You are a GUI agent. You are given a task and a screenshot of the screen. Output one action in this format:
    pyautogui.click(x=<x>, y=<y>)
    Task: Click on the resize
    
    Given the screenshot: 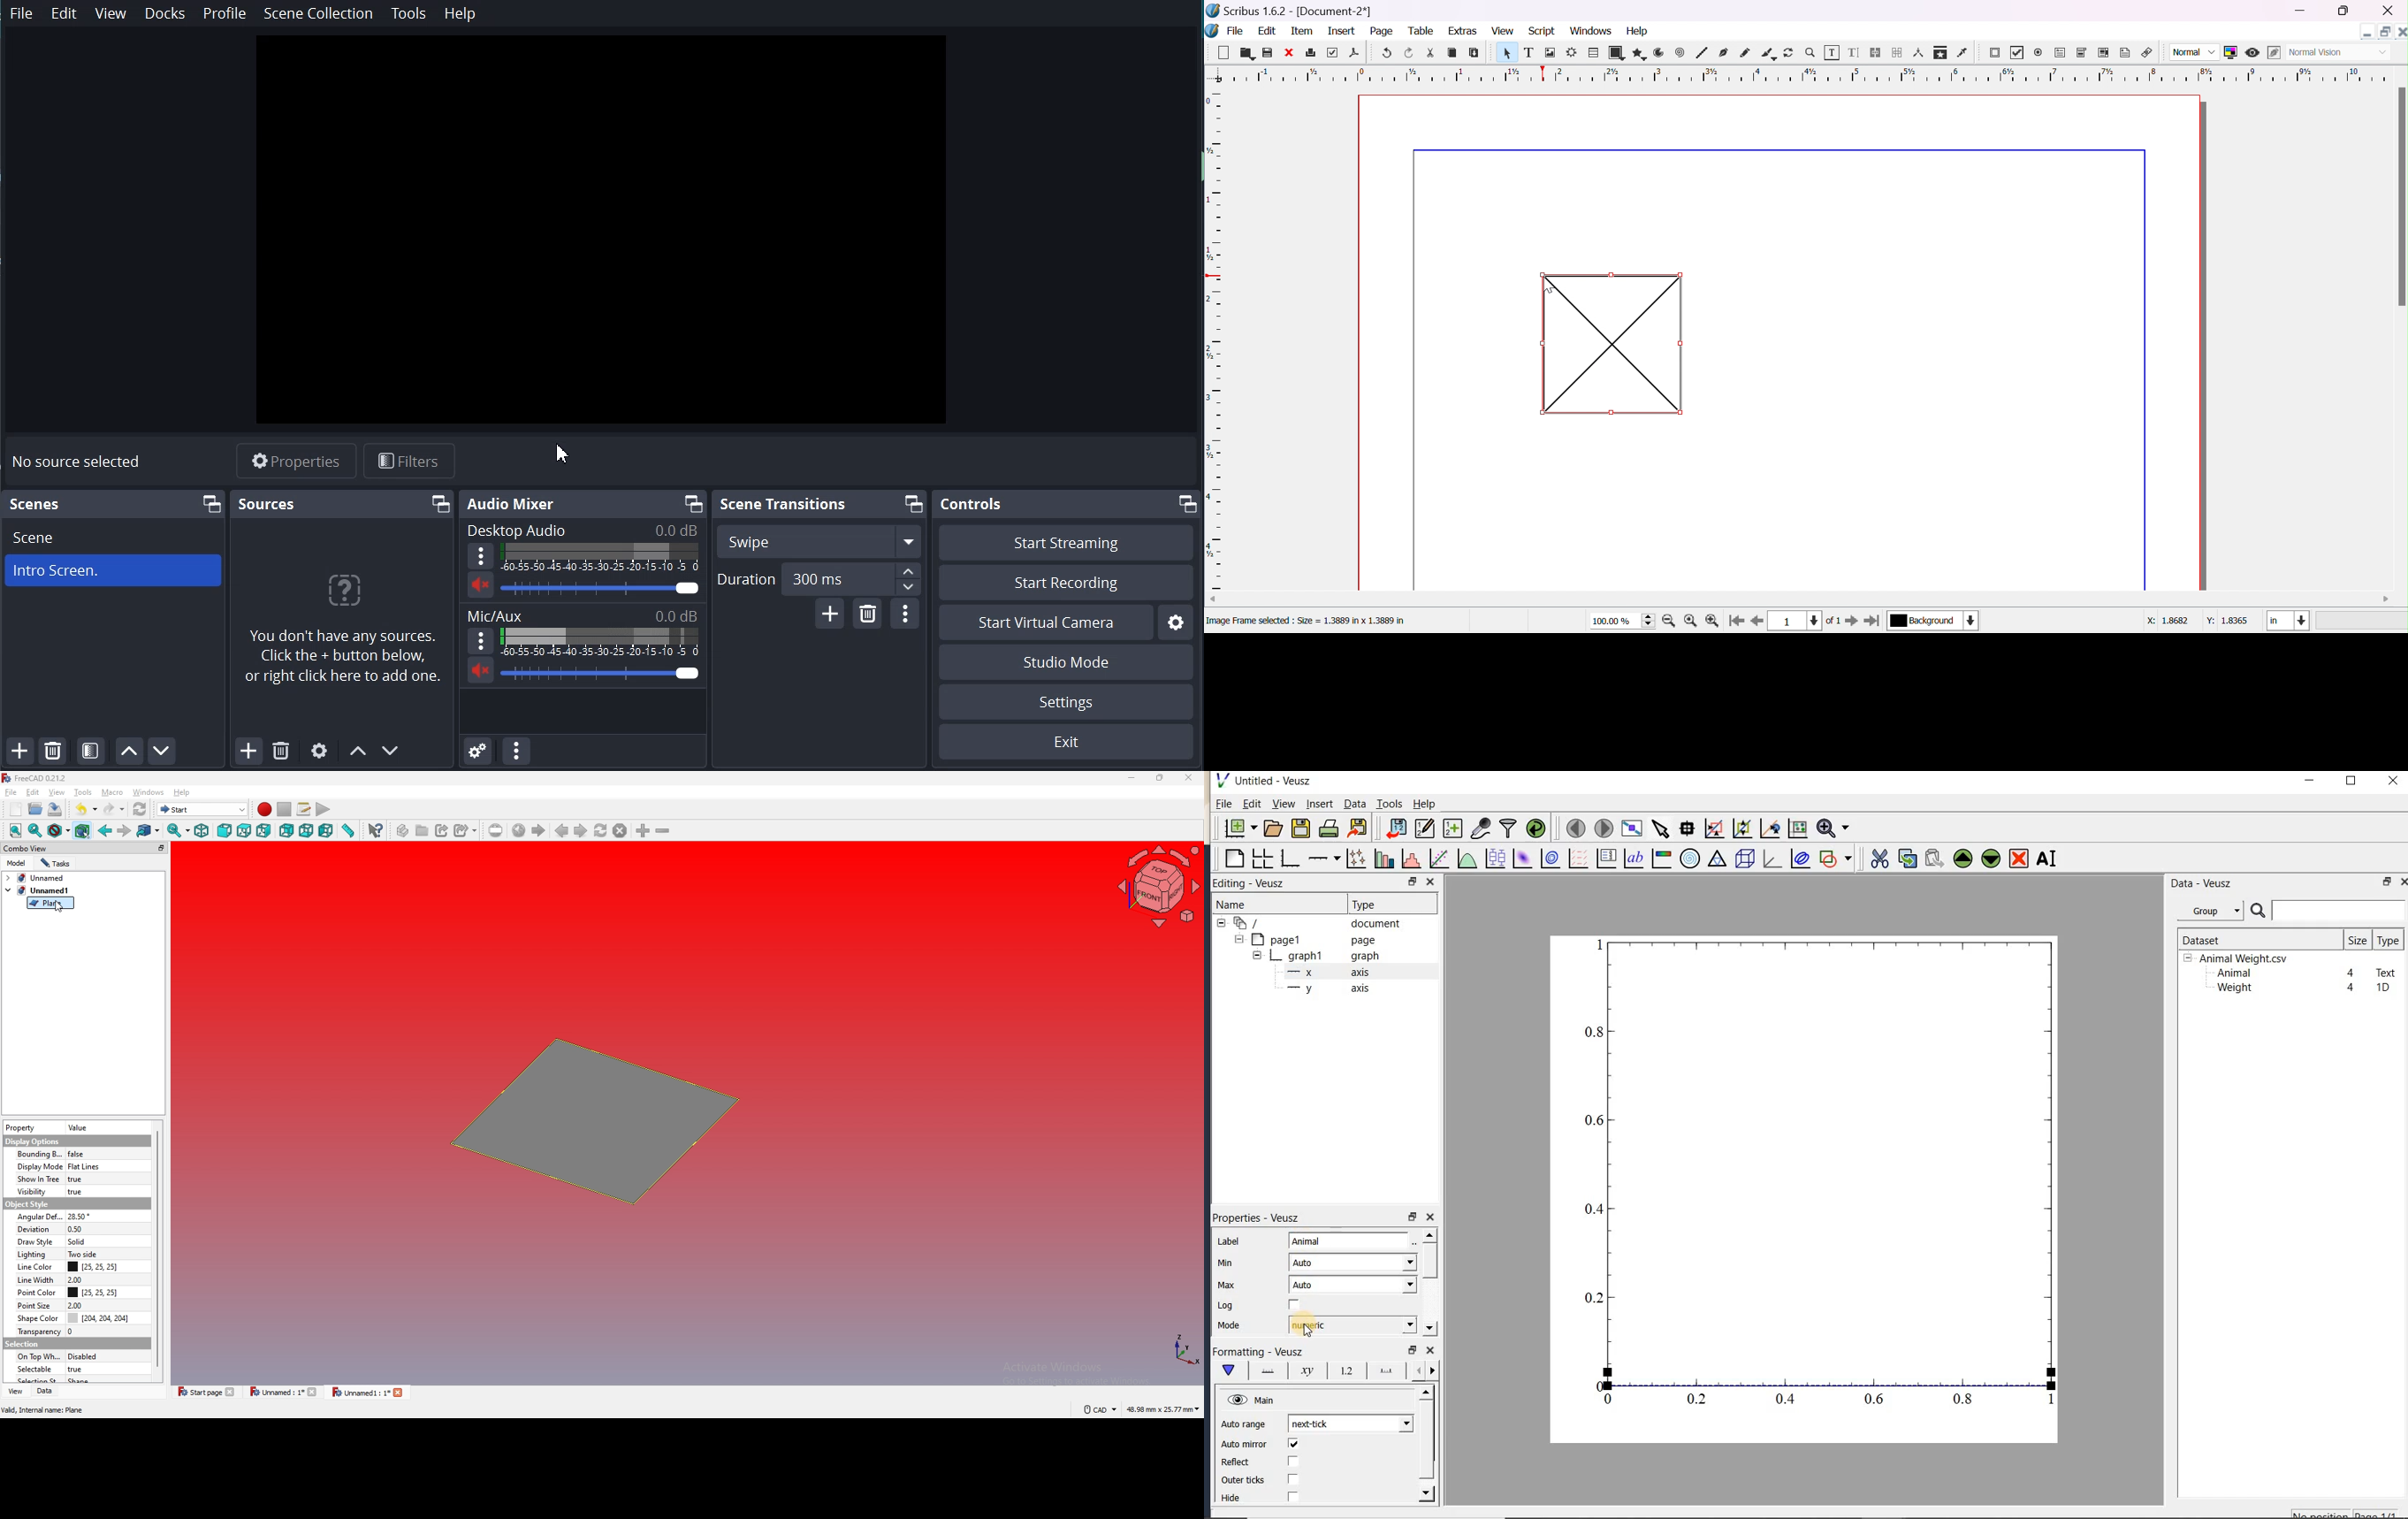 What is the action you would take?
    pyautogui.click(x=1161, y=778)
    